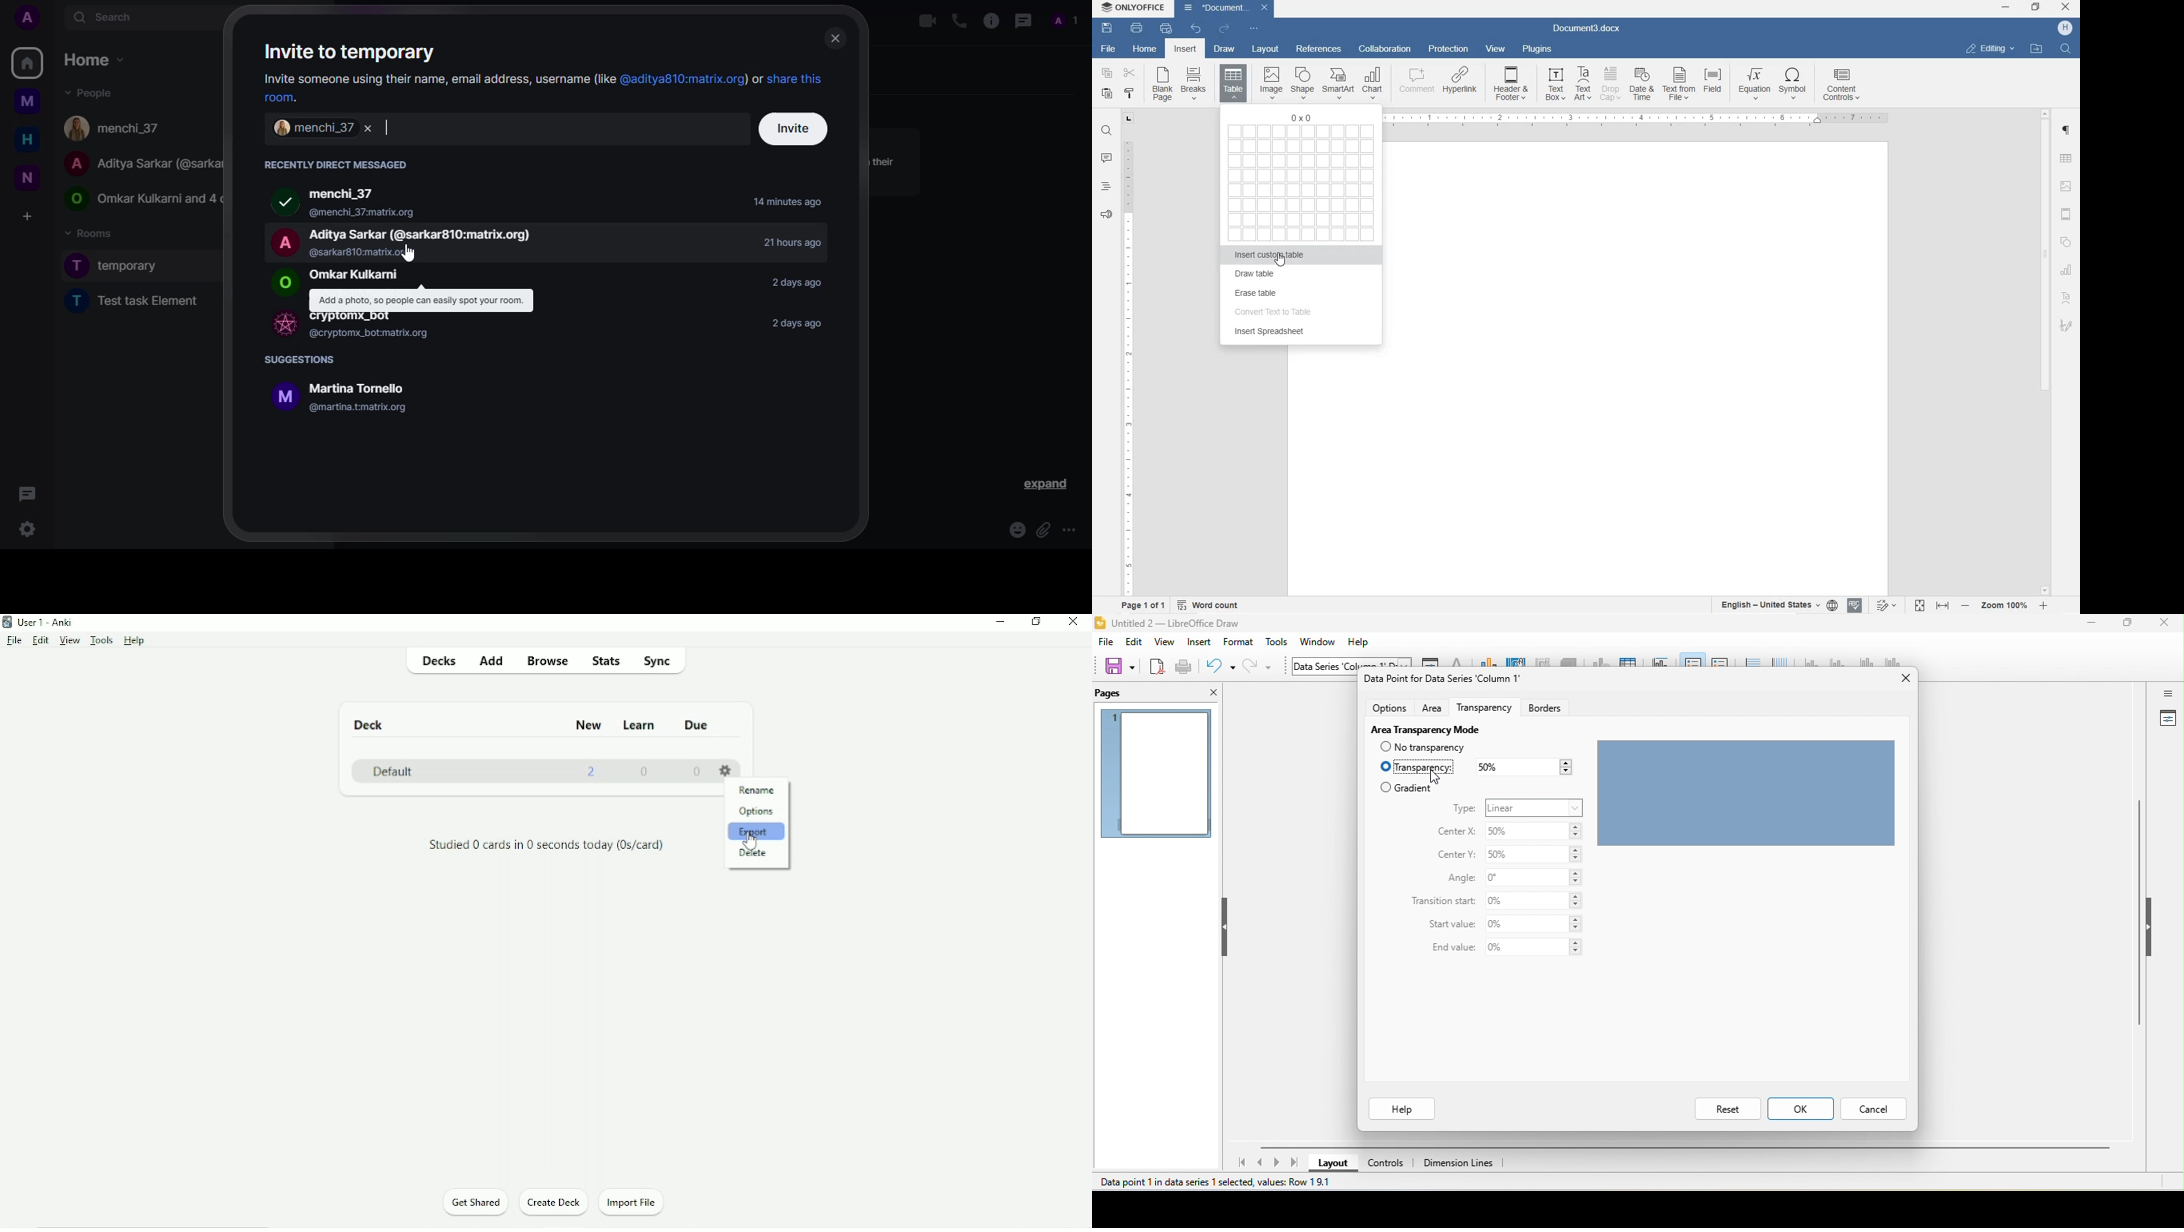  What do you see at coordinates (2067, 49) in the screenshot?
I see `find` at bounding box center [2067, 49].